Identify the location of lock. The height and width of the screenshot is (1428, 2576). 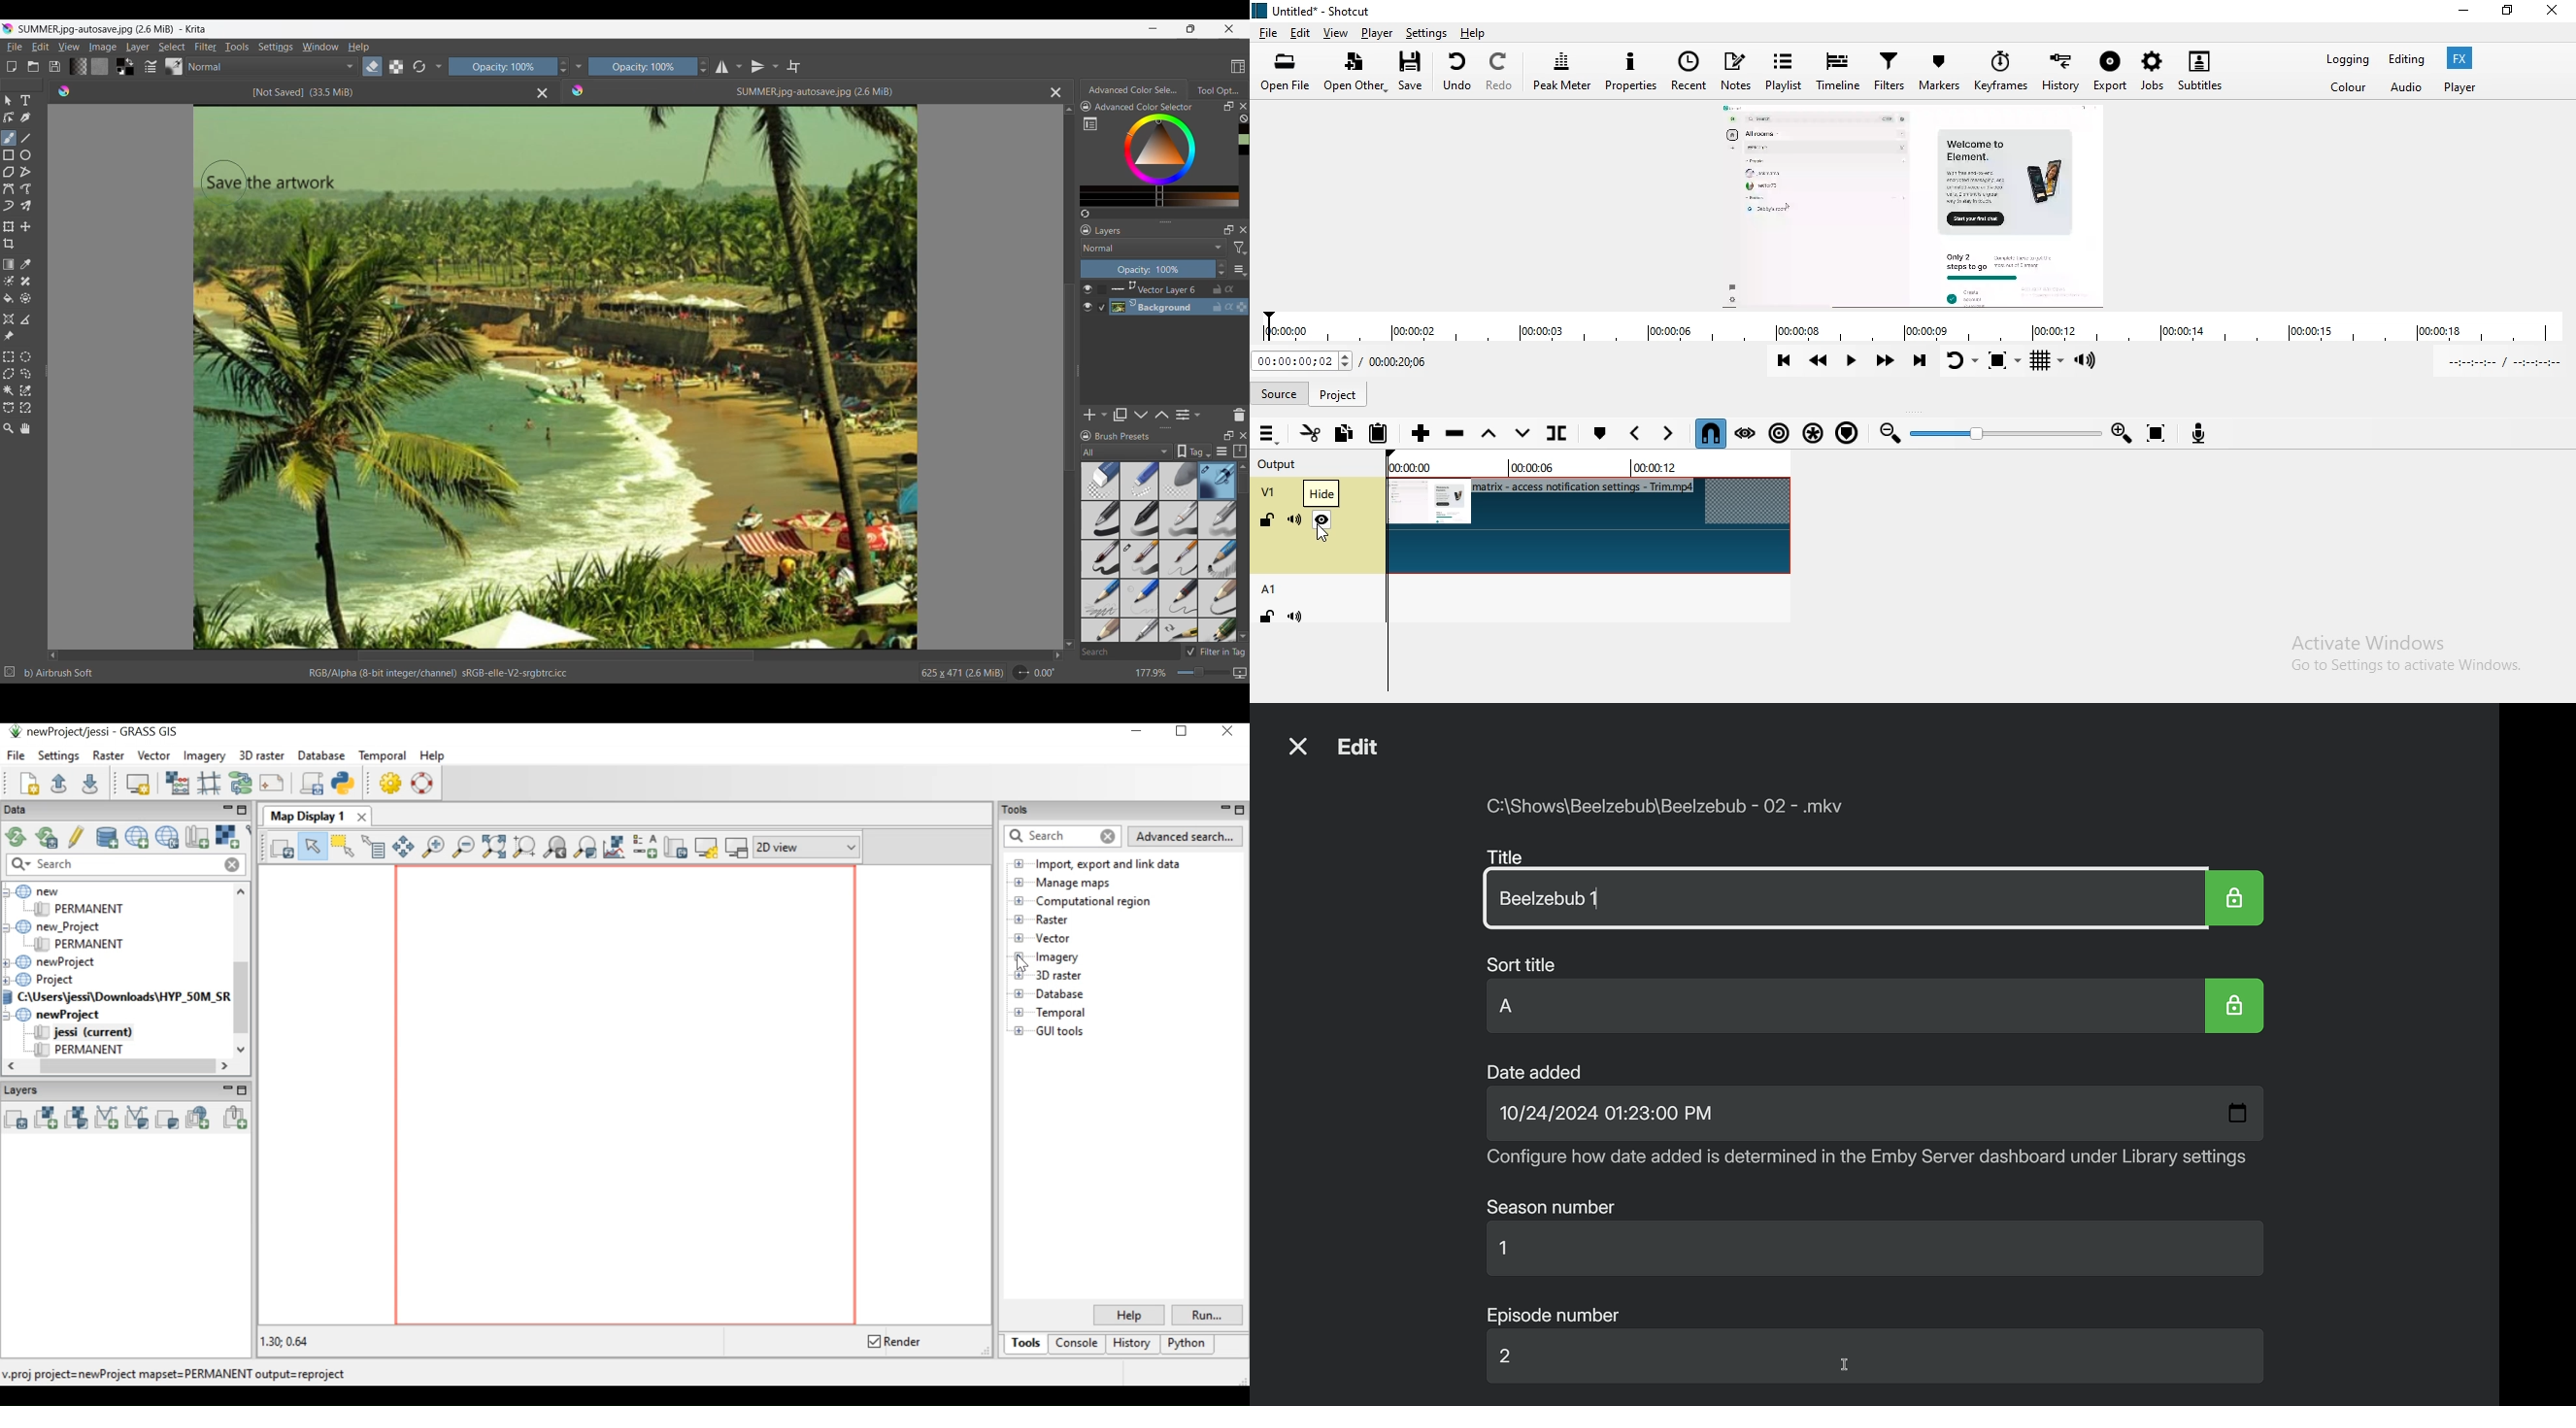
(1264, 618).